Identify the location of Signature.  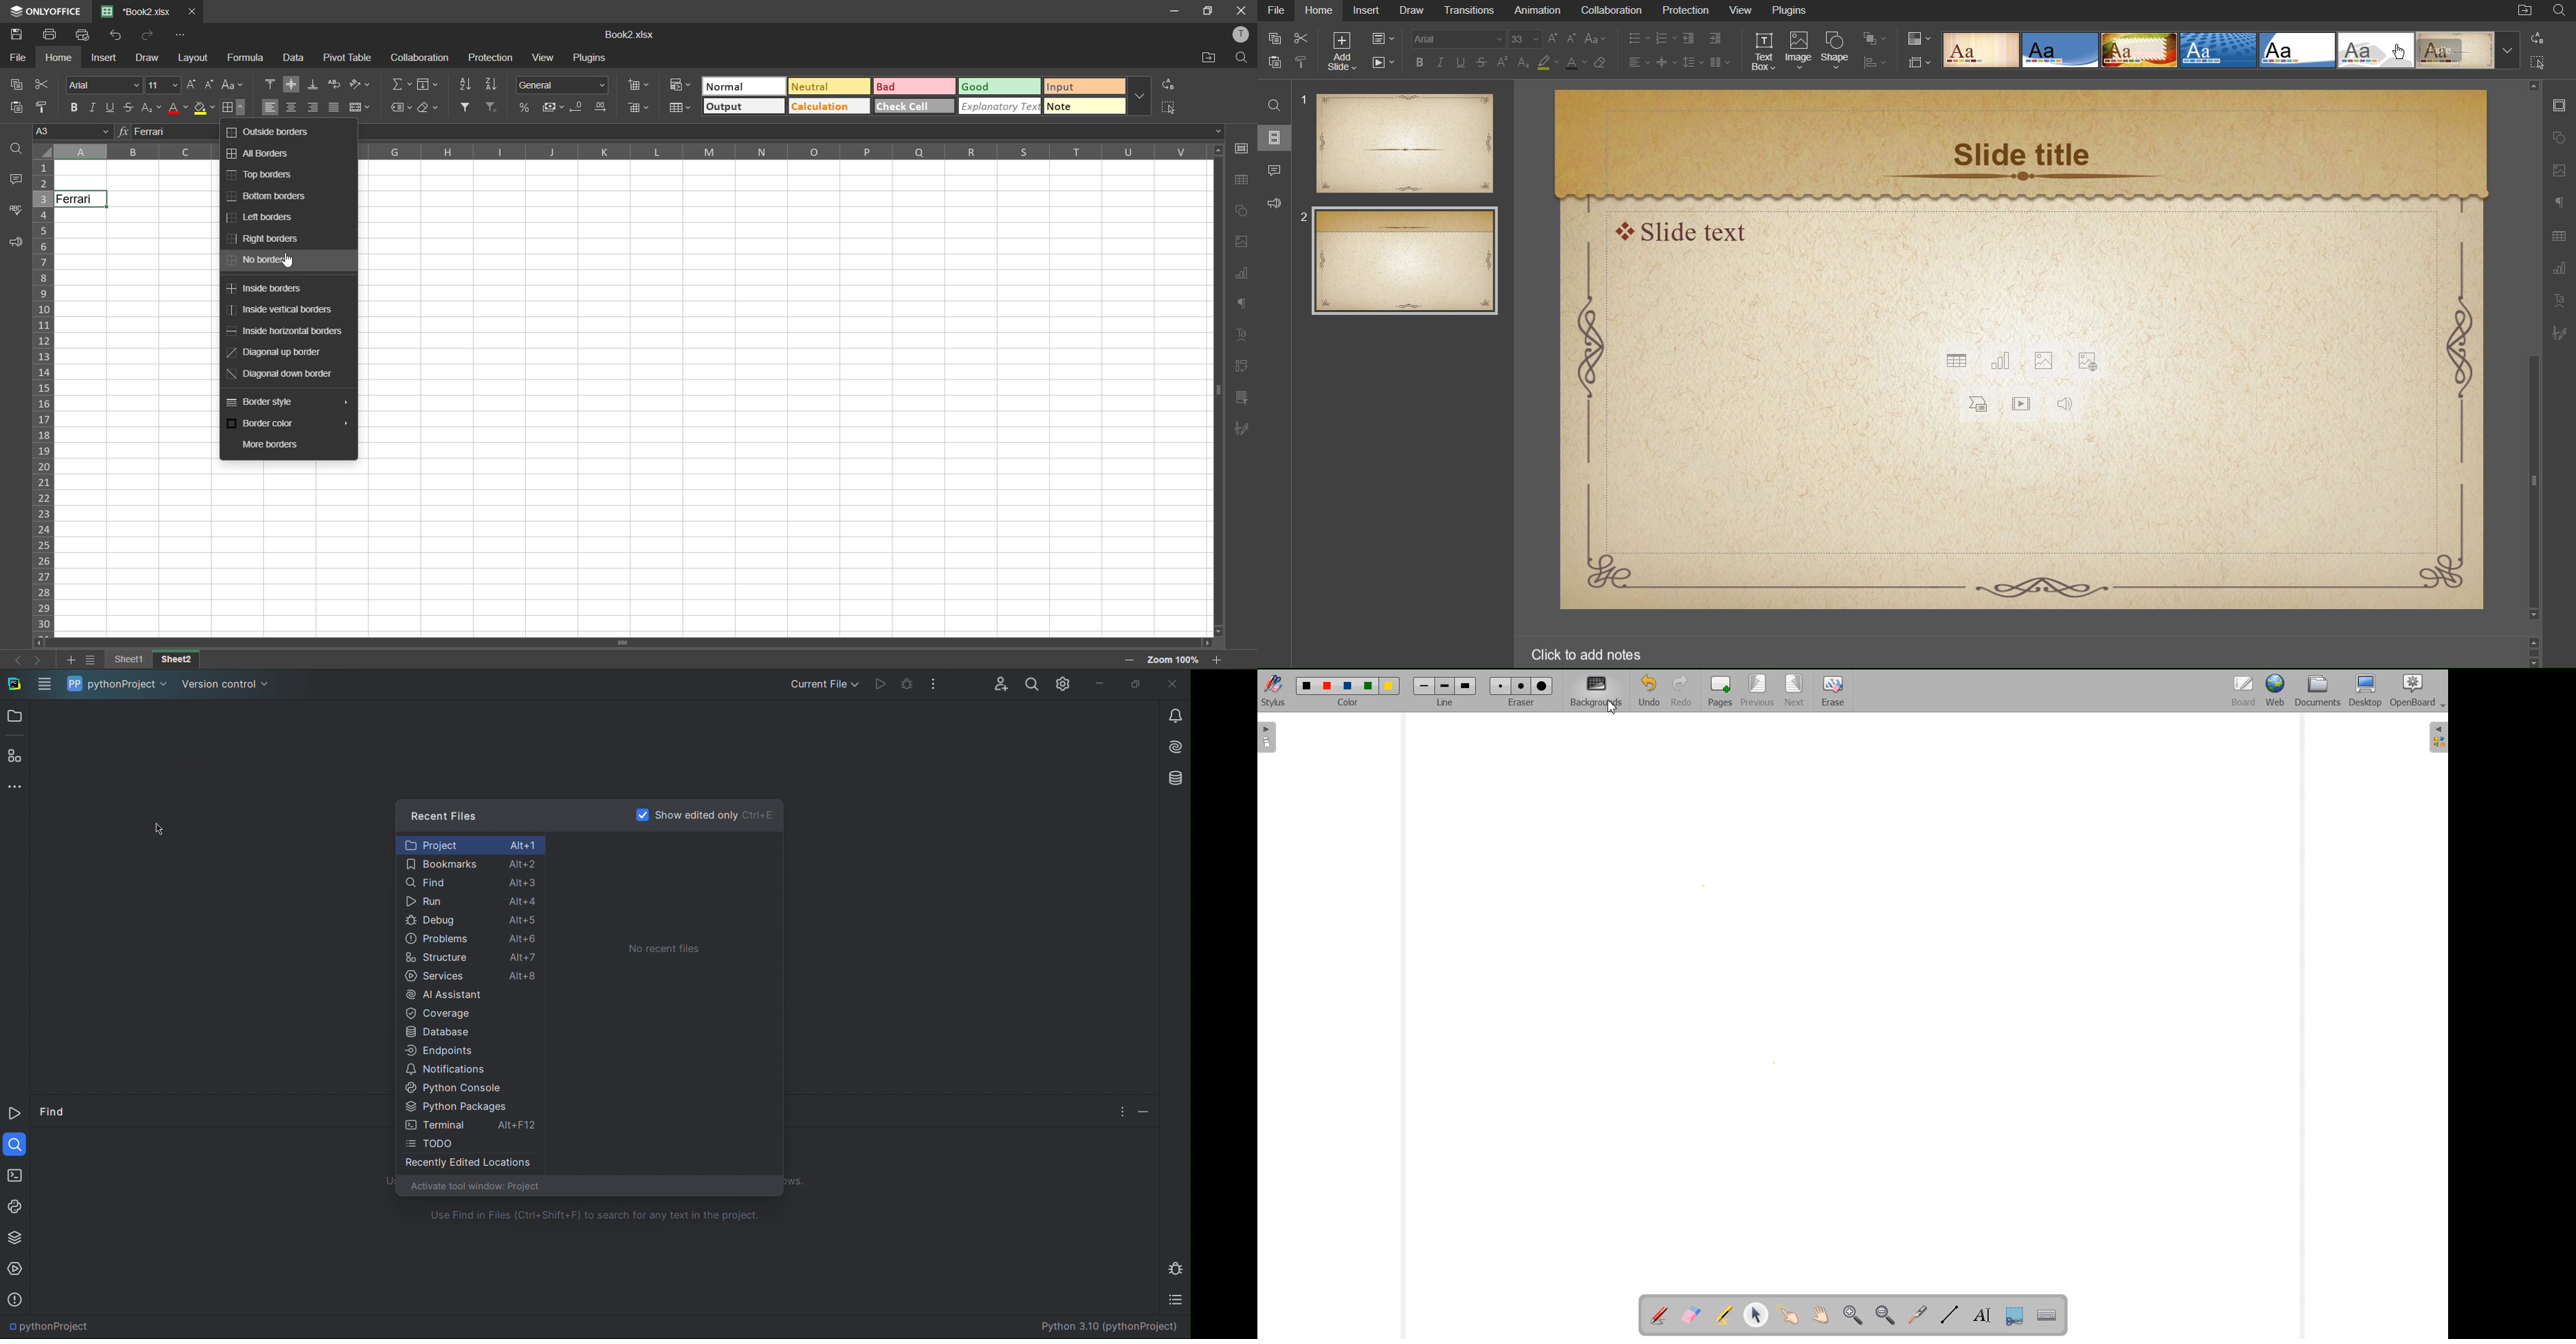
(2558, 334).